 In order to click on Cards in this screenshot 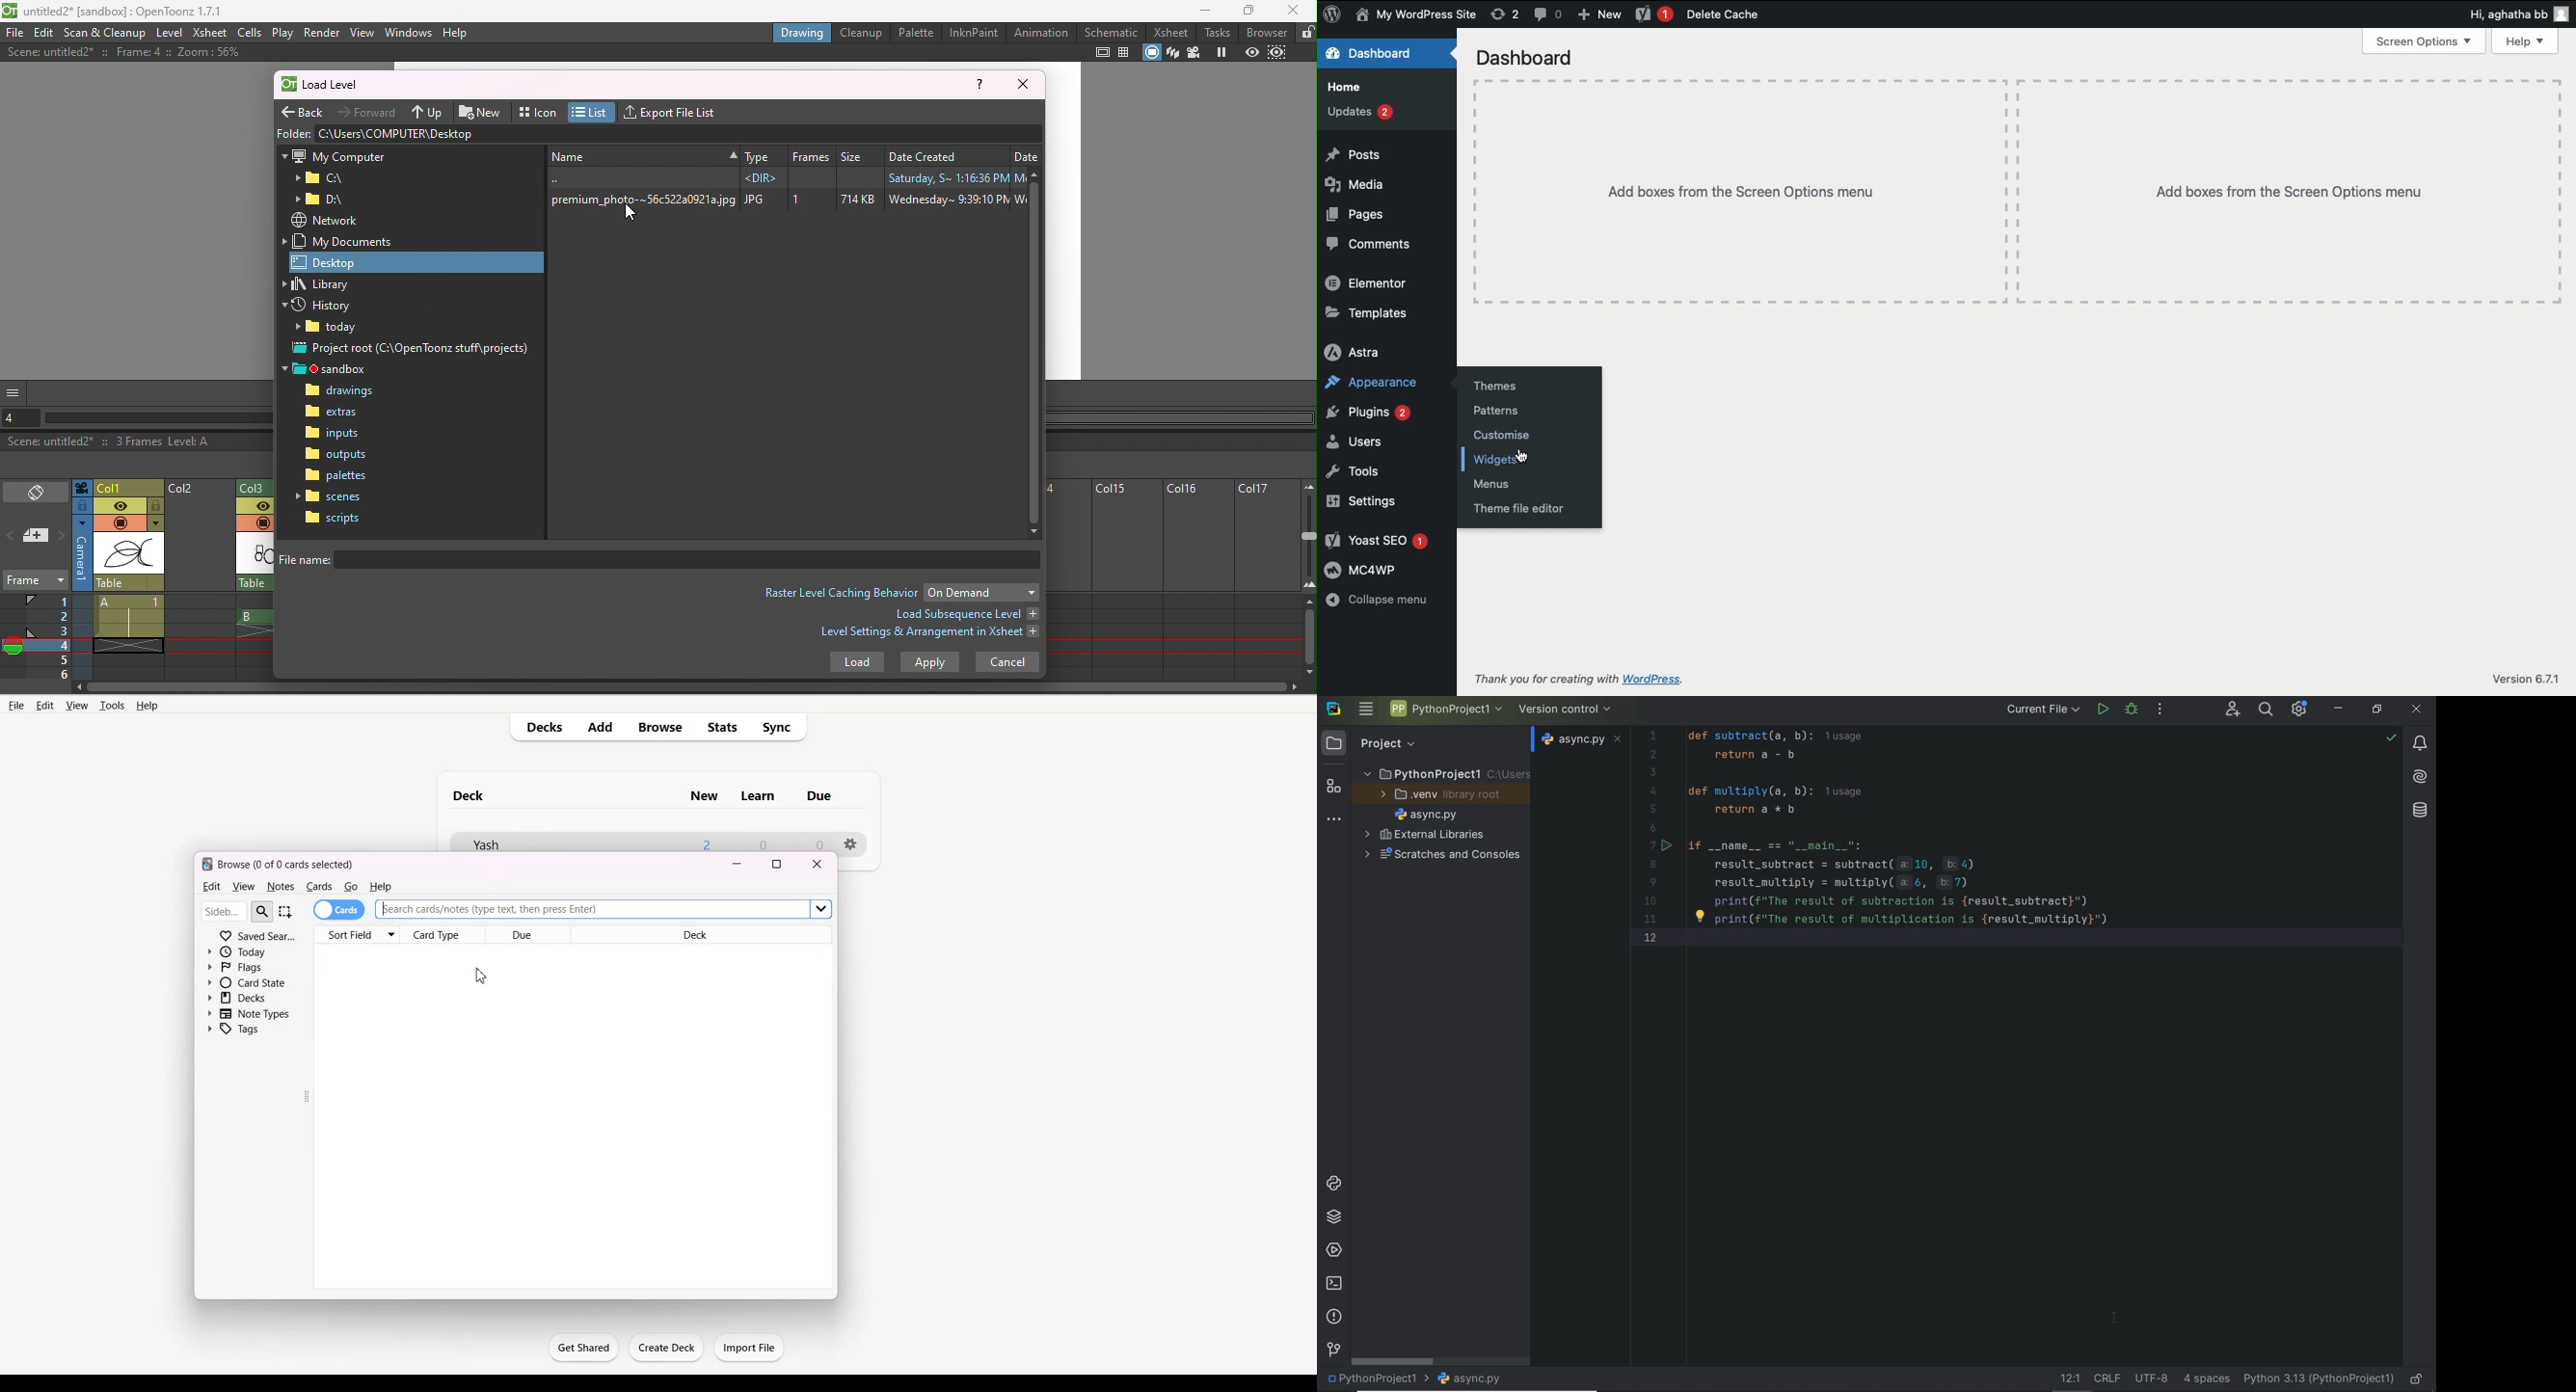, I will do `click(319, 887)`.